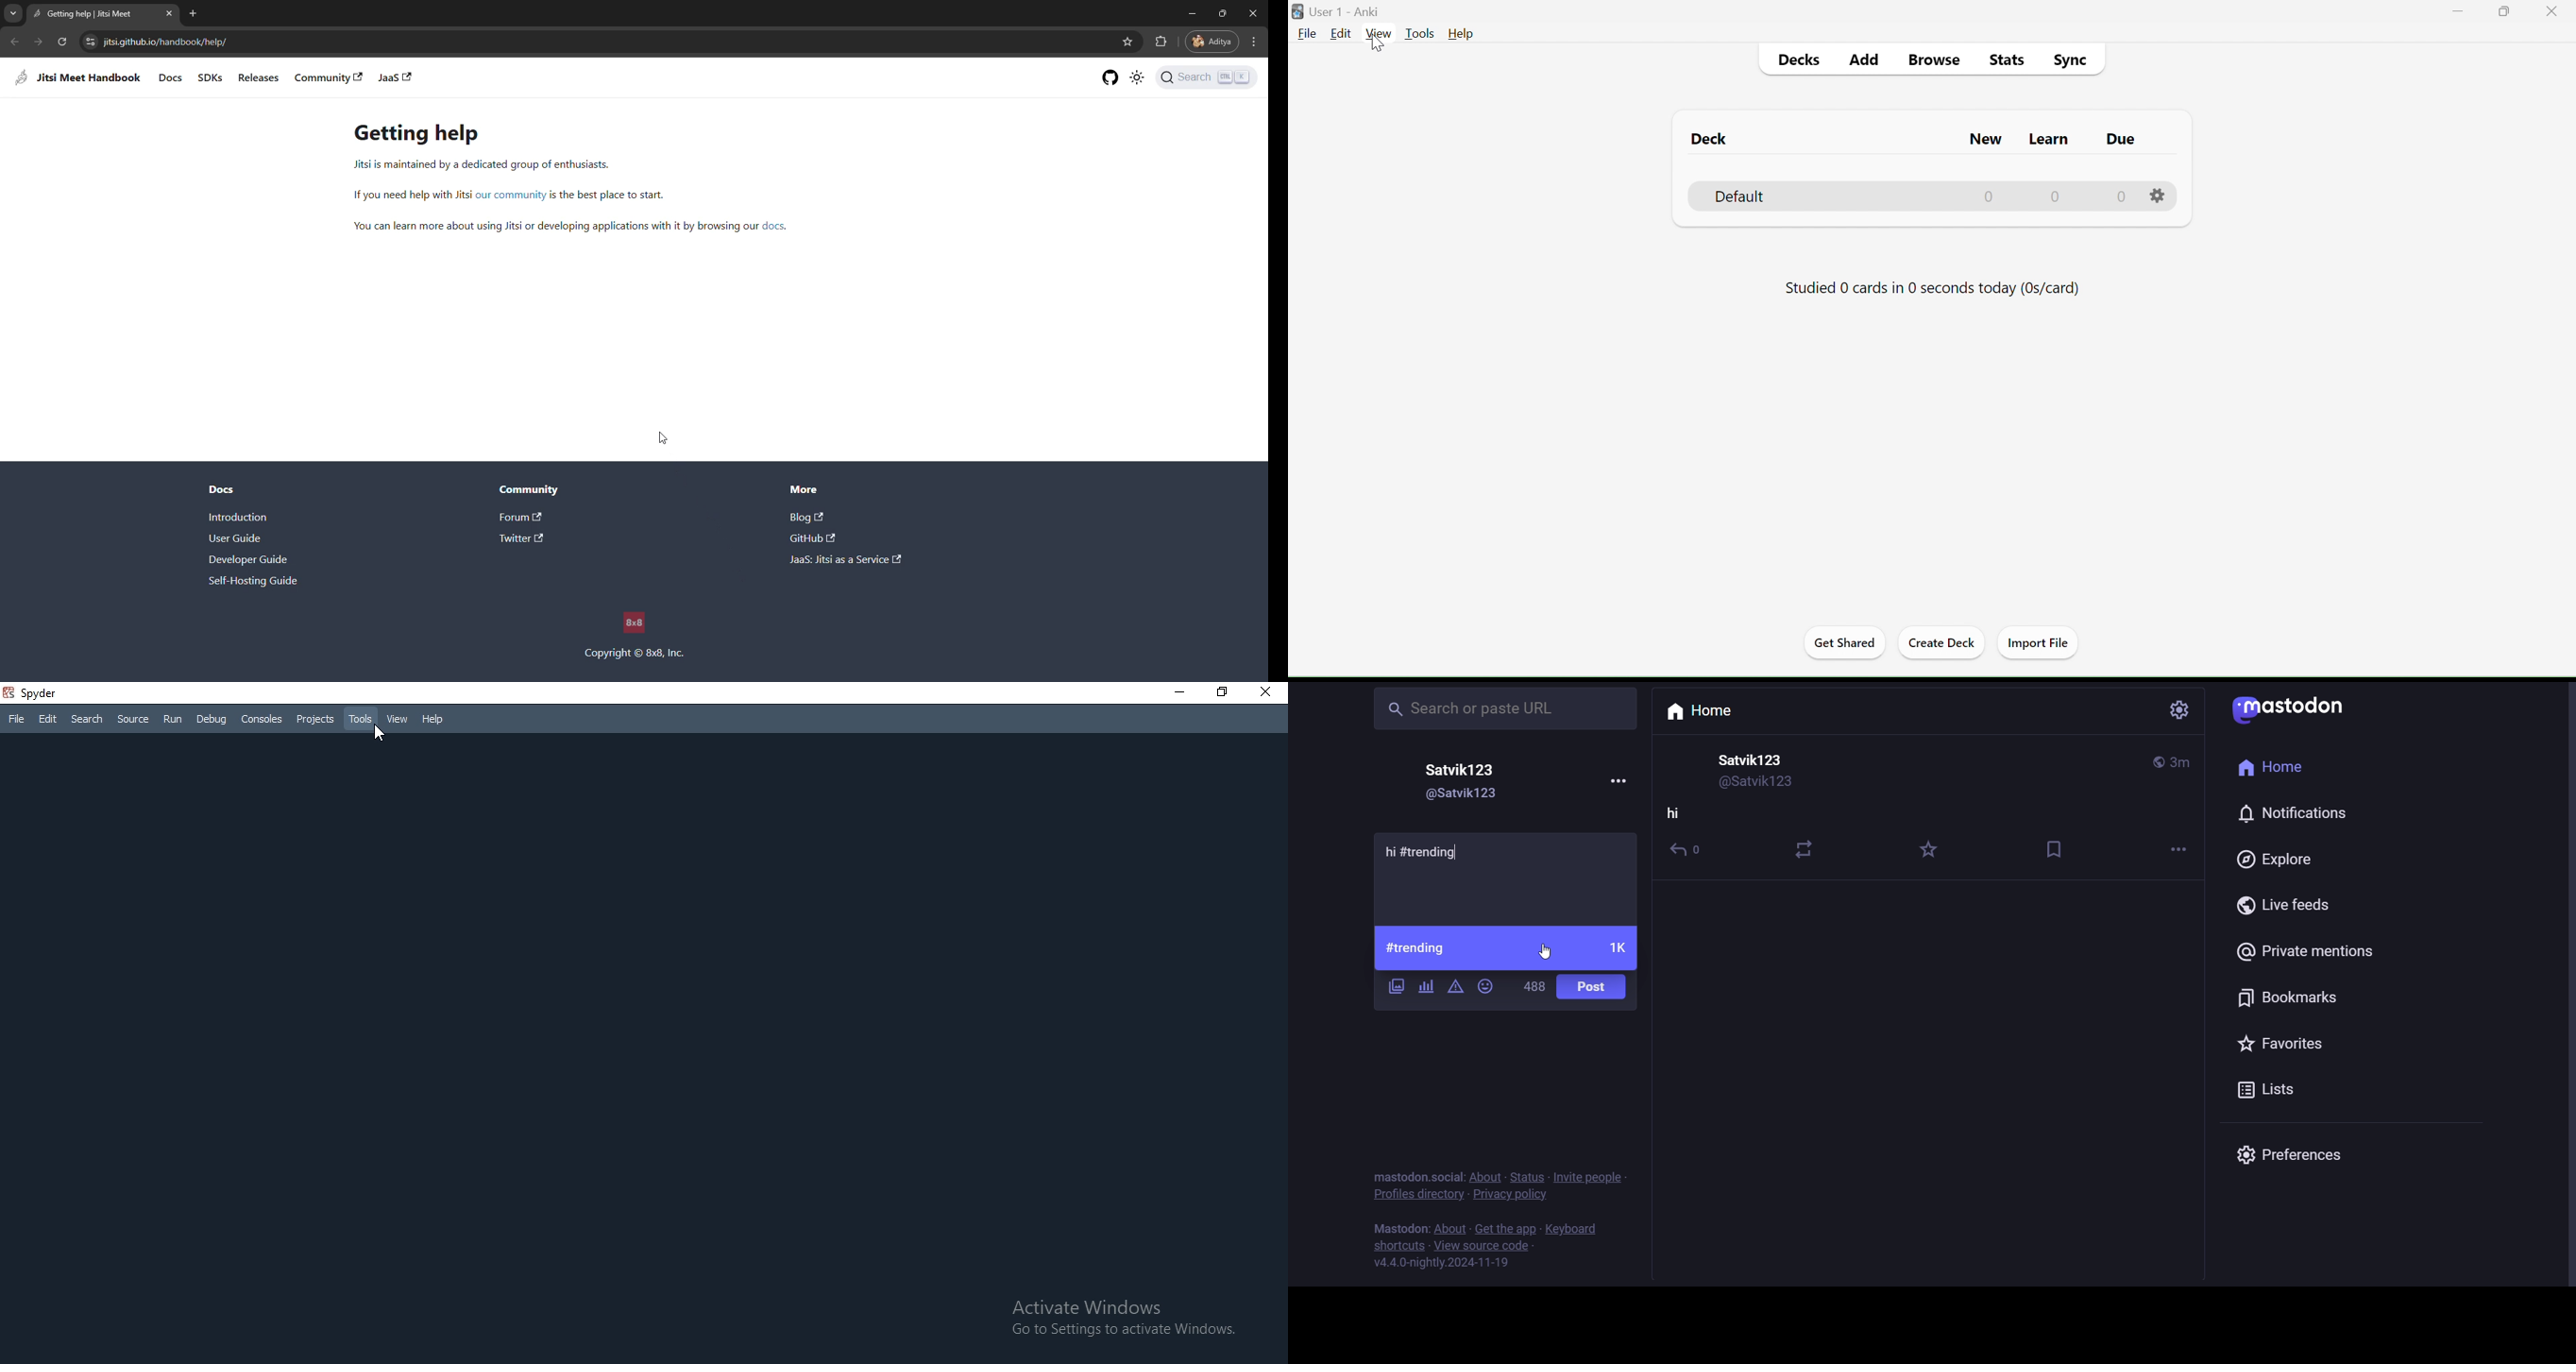 Image resolution: width=2576 pixels, height=1372 pixels. I want to click on User 1 - Anki, so click(1349, 11).